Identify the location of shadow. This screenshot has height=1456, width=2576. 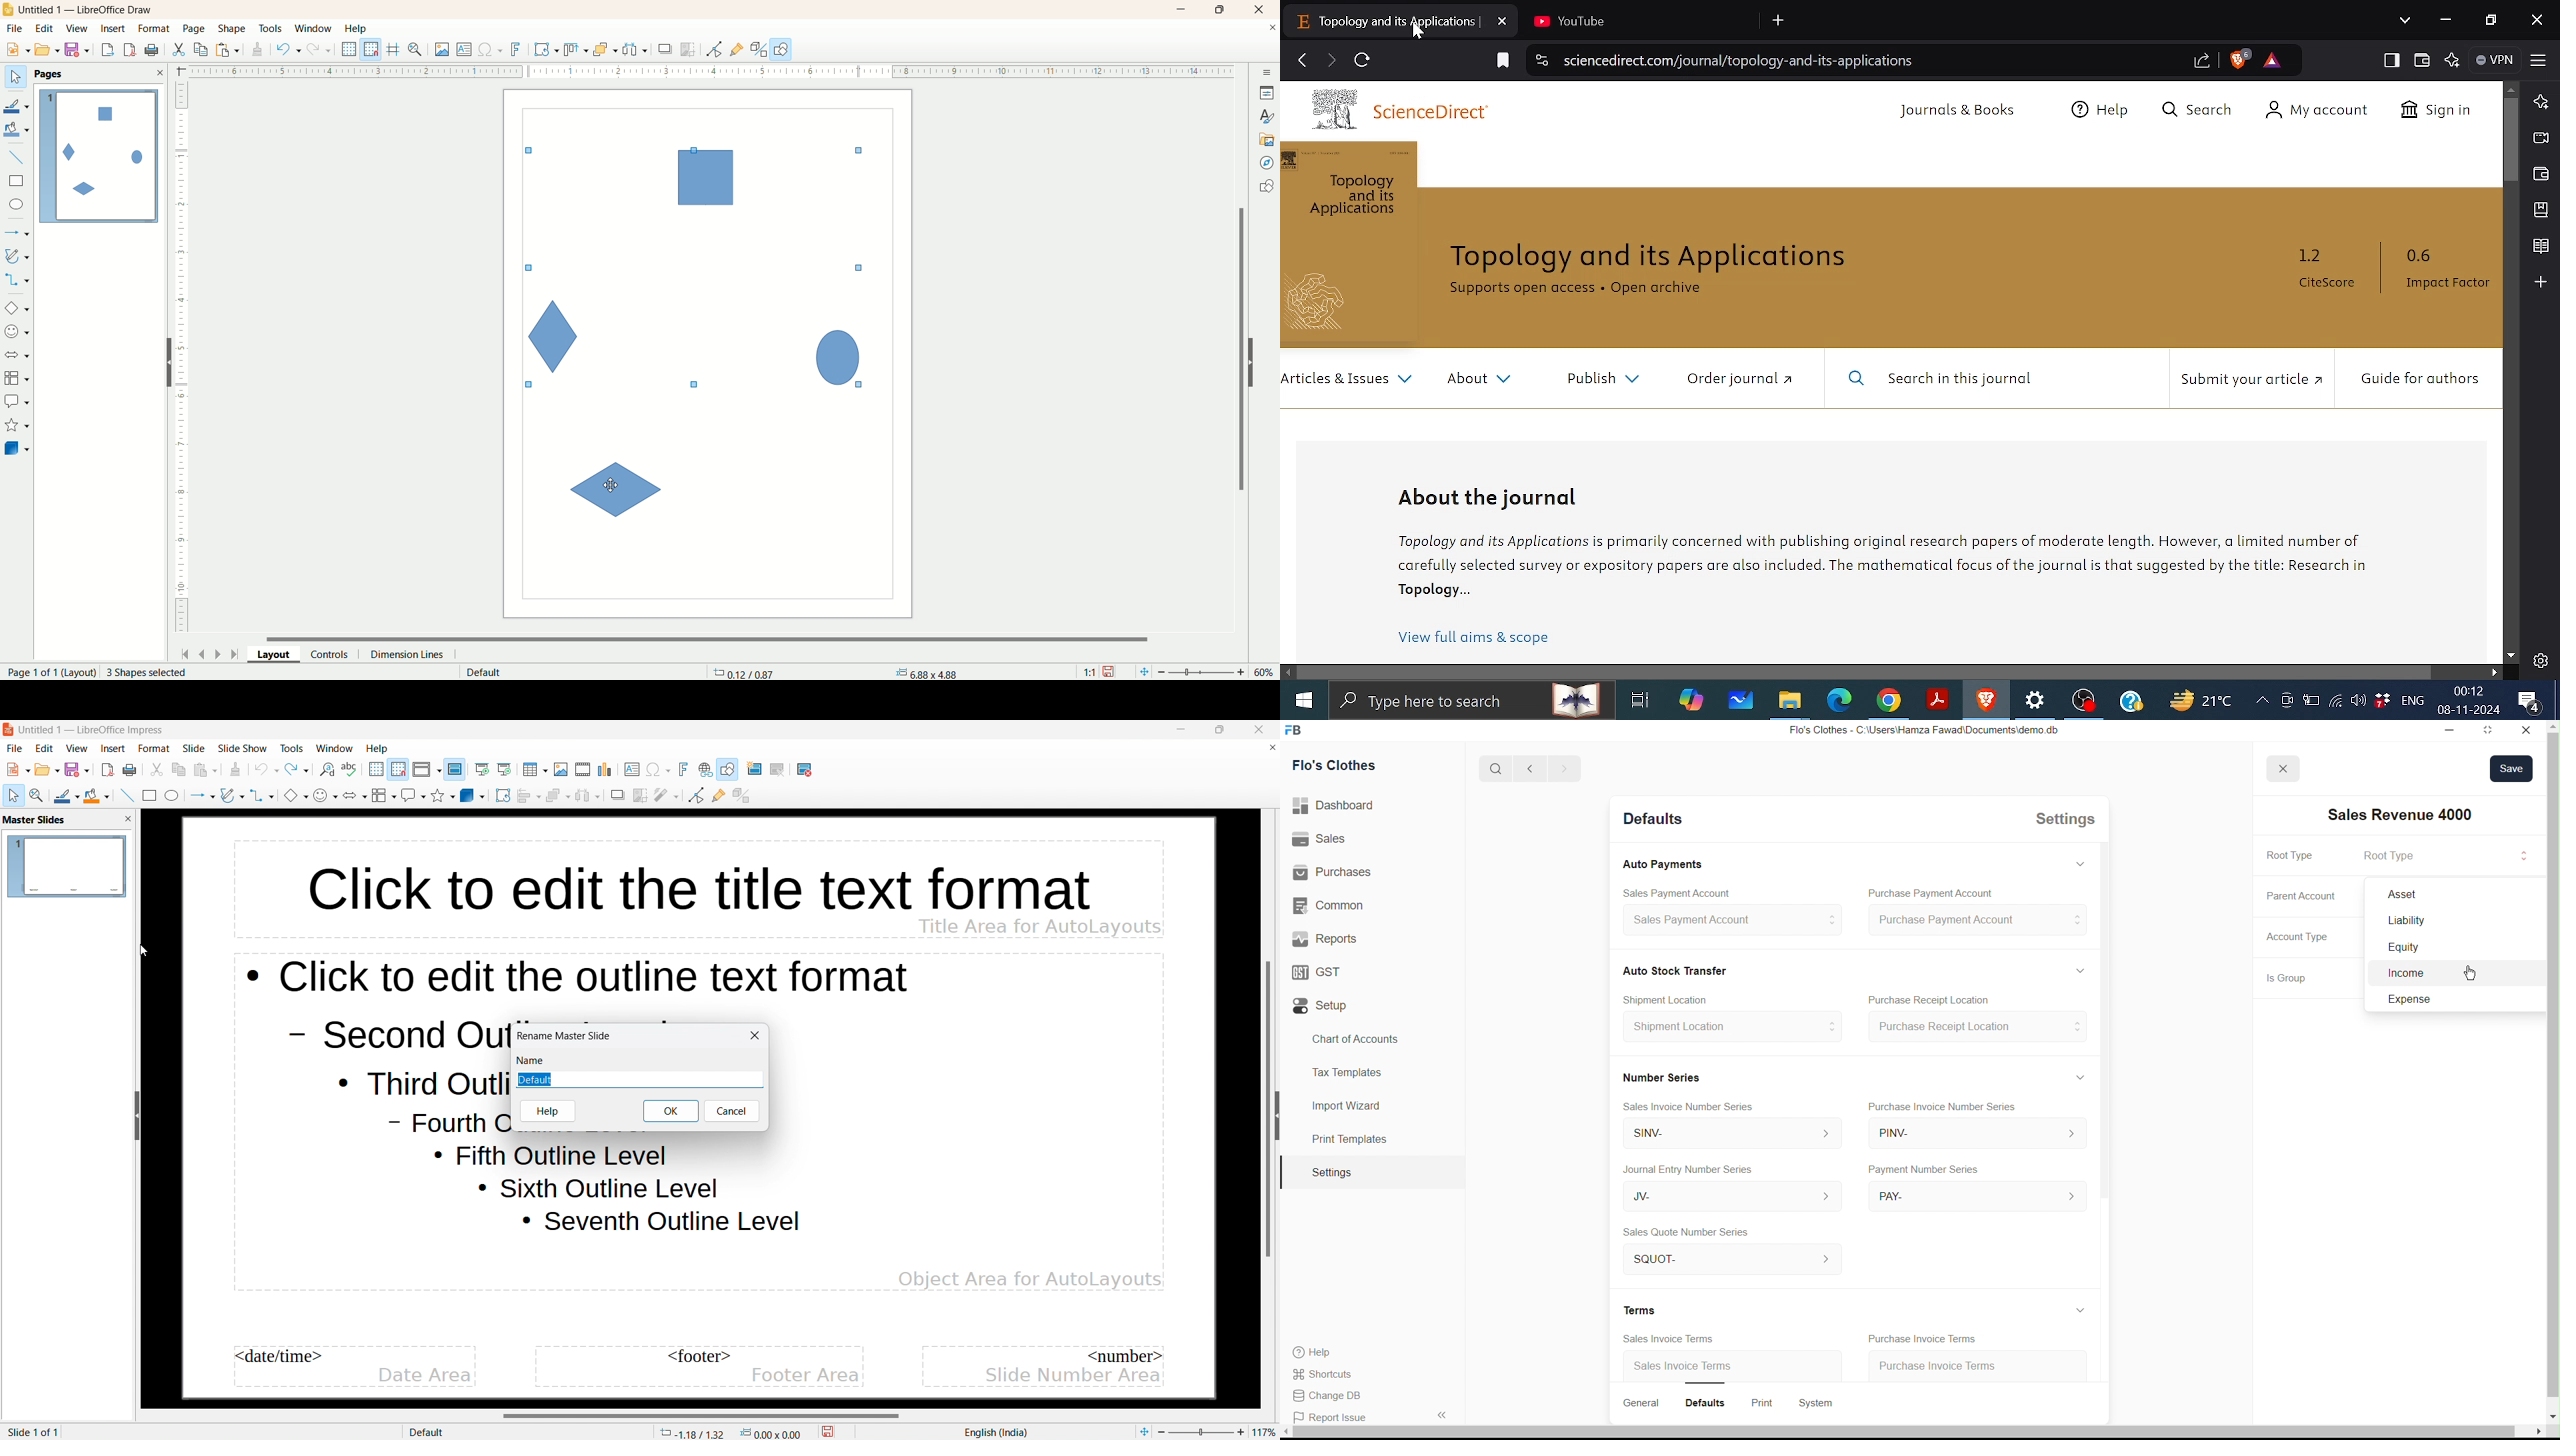
(618, 795).